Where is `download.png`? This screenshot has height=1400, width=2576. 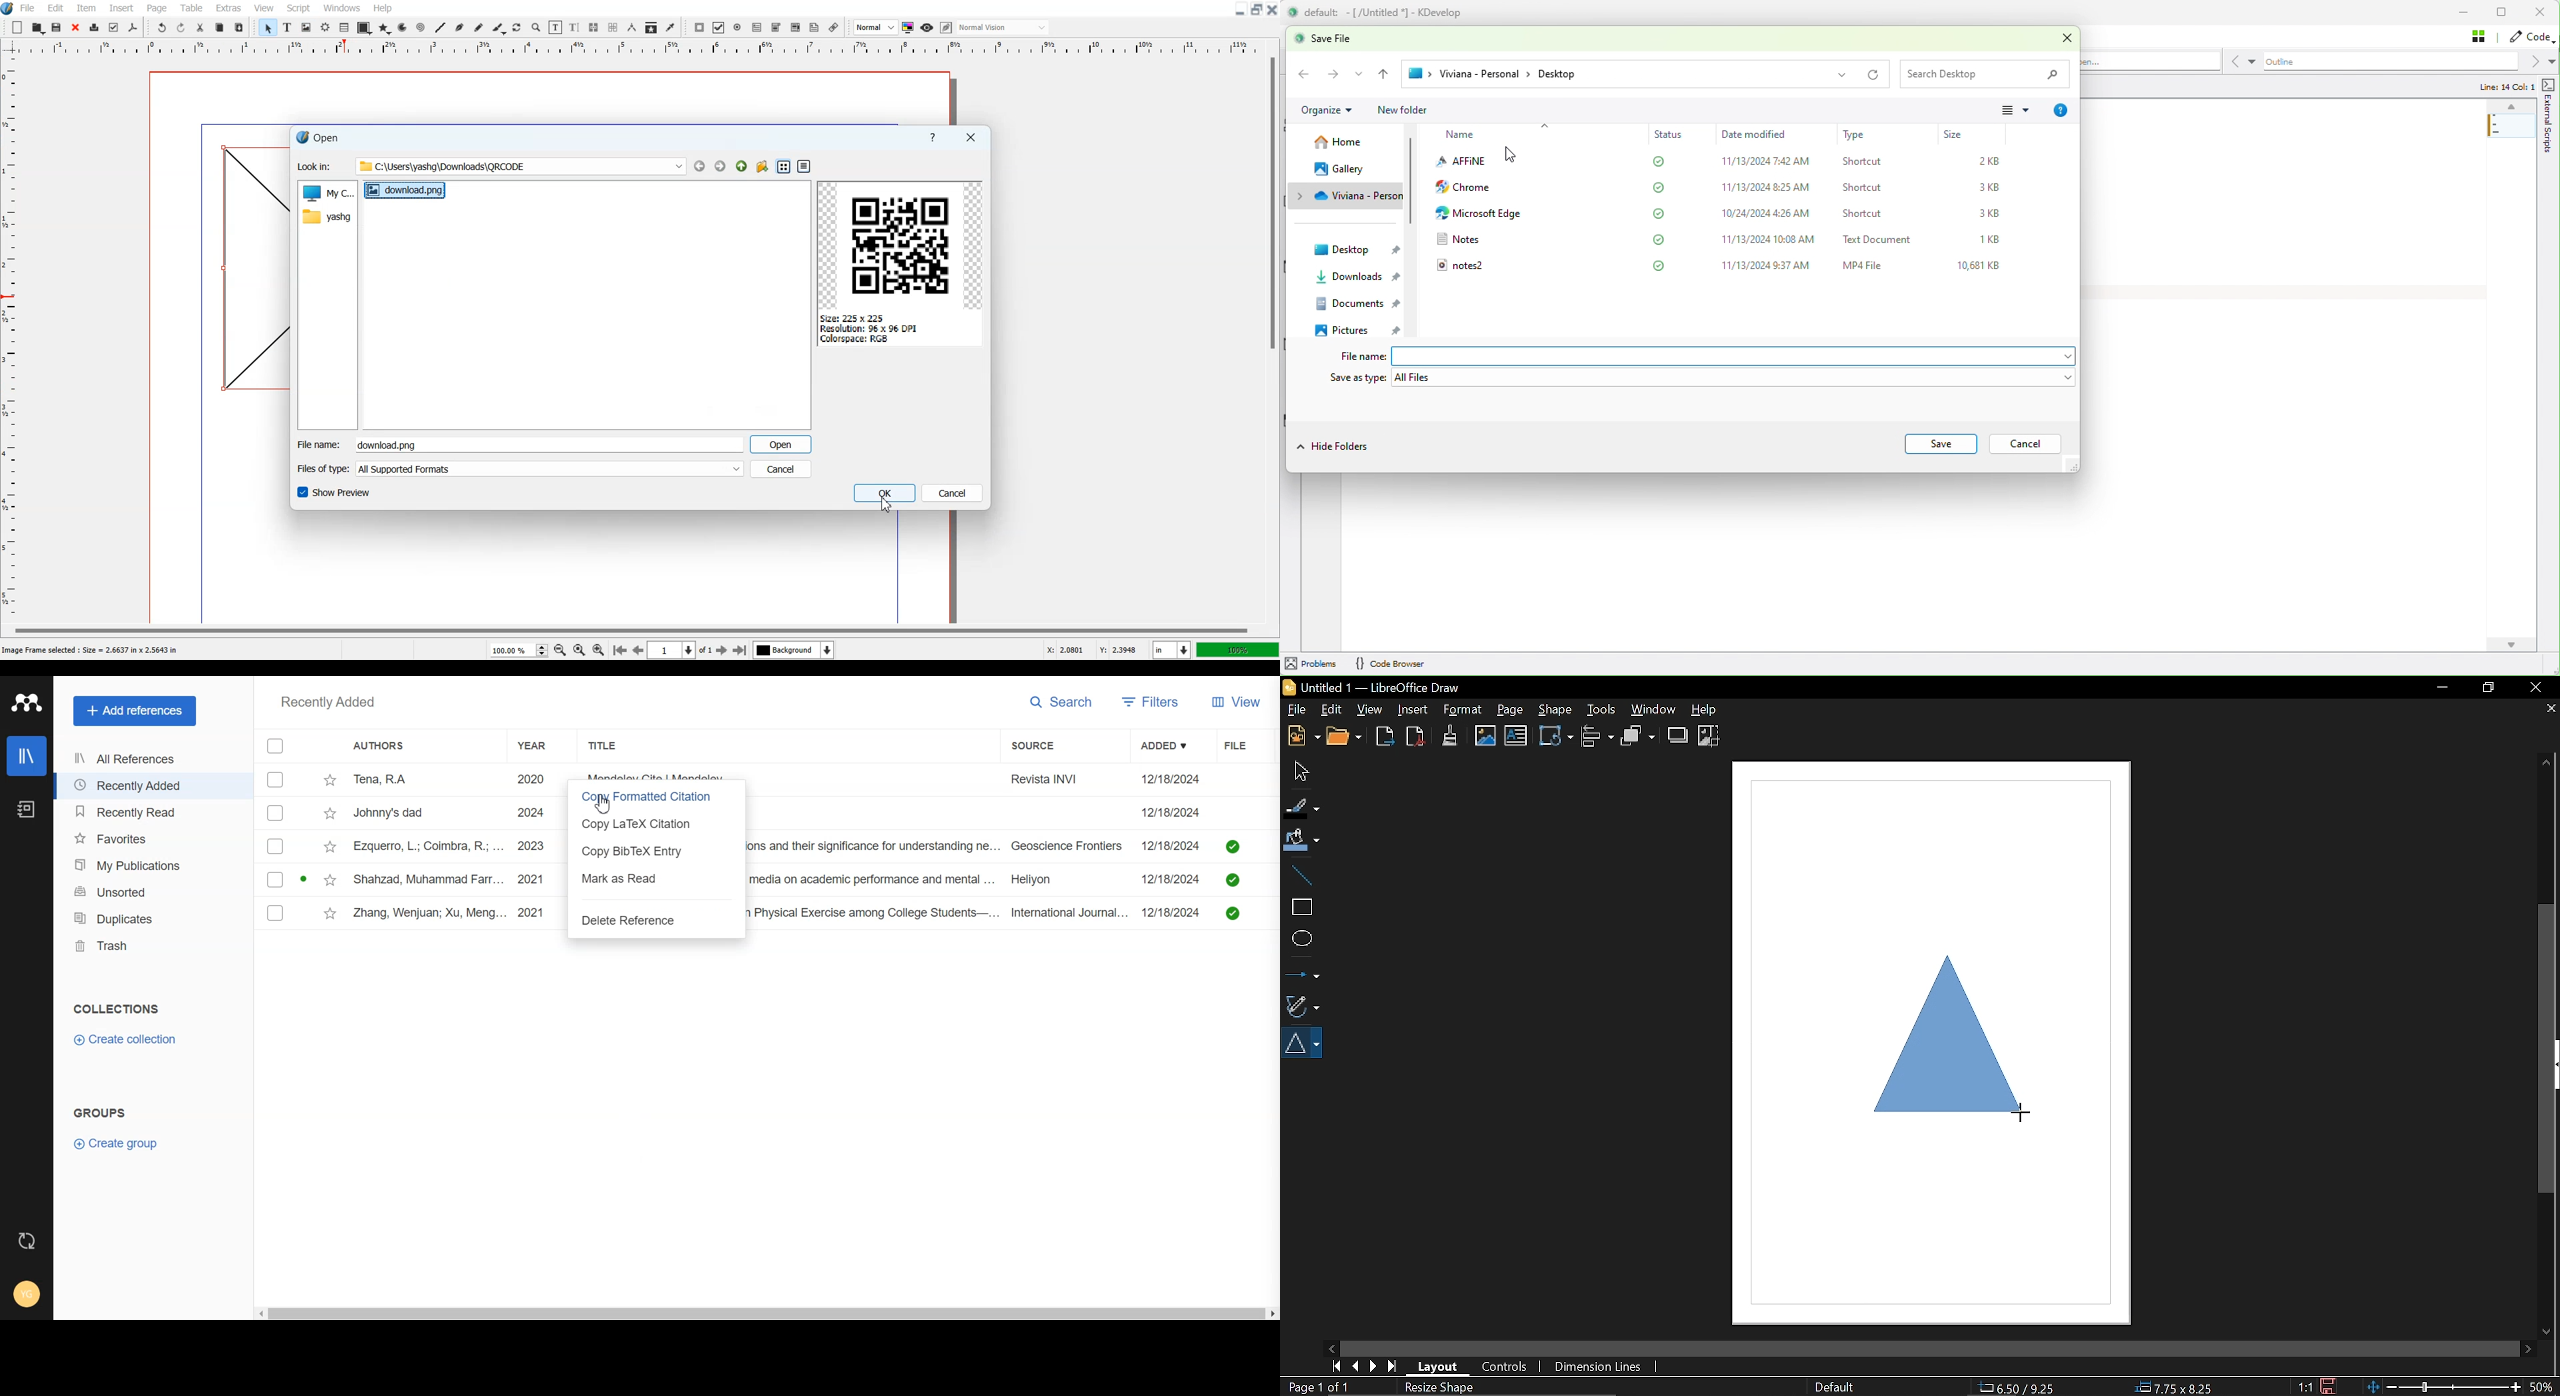
download.png is located at coordinates (388, 445).